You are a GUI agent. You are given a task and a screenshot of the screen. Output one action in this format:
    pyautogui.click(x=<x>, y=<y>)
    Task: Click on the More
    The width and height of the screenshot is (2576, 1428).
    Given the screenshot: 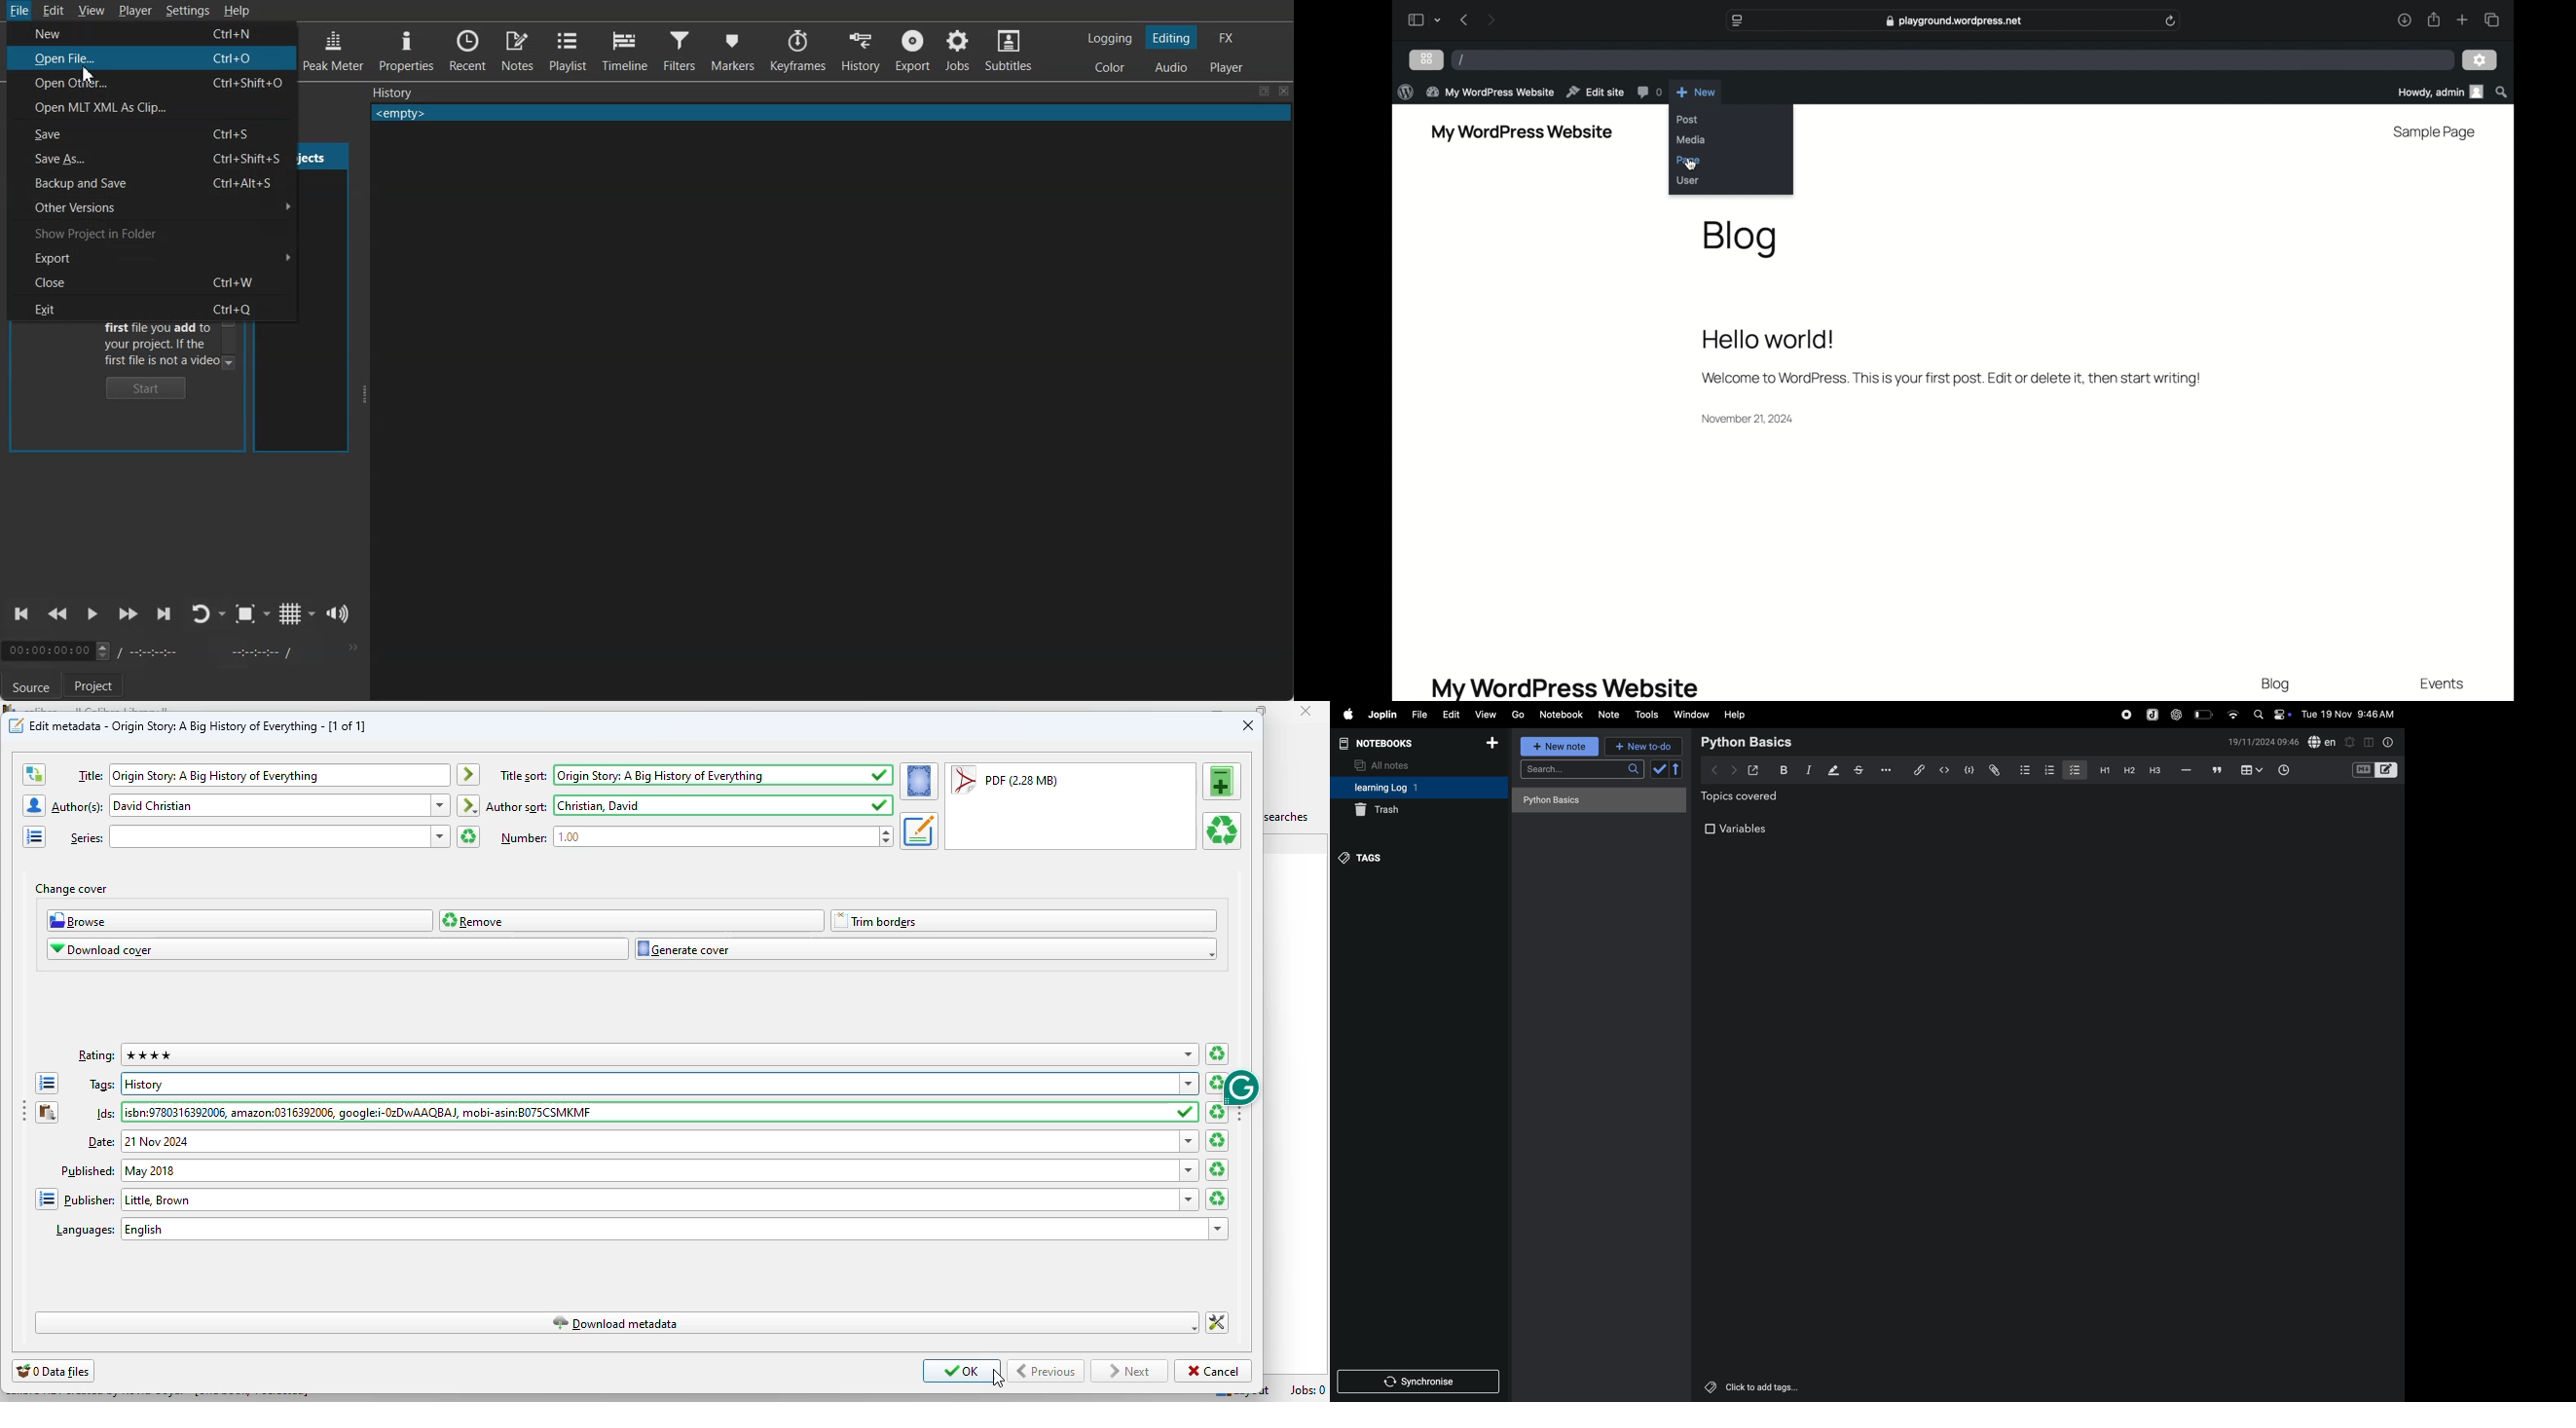 What is the action you would take?
    pyautogui.click(x=351, y=647)
    